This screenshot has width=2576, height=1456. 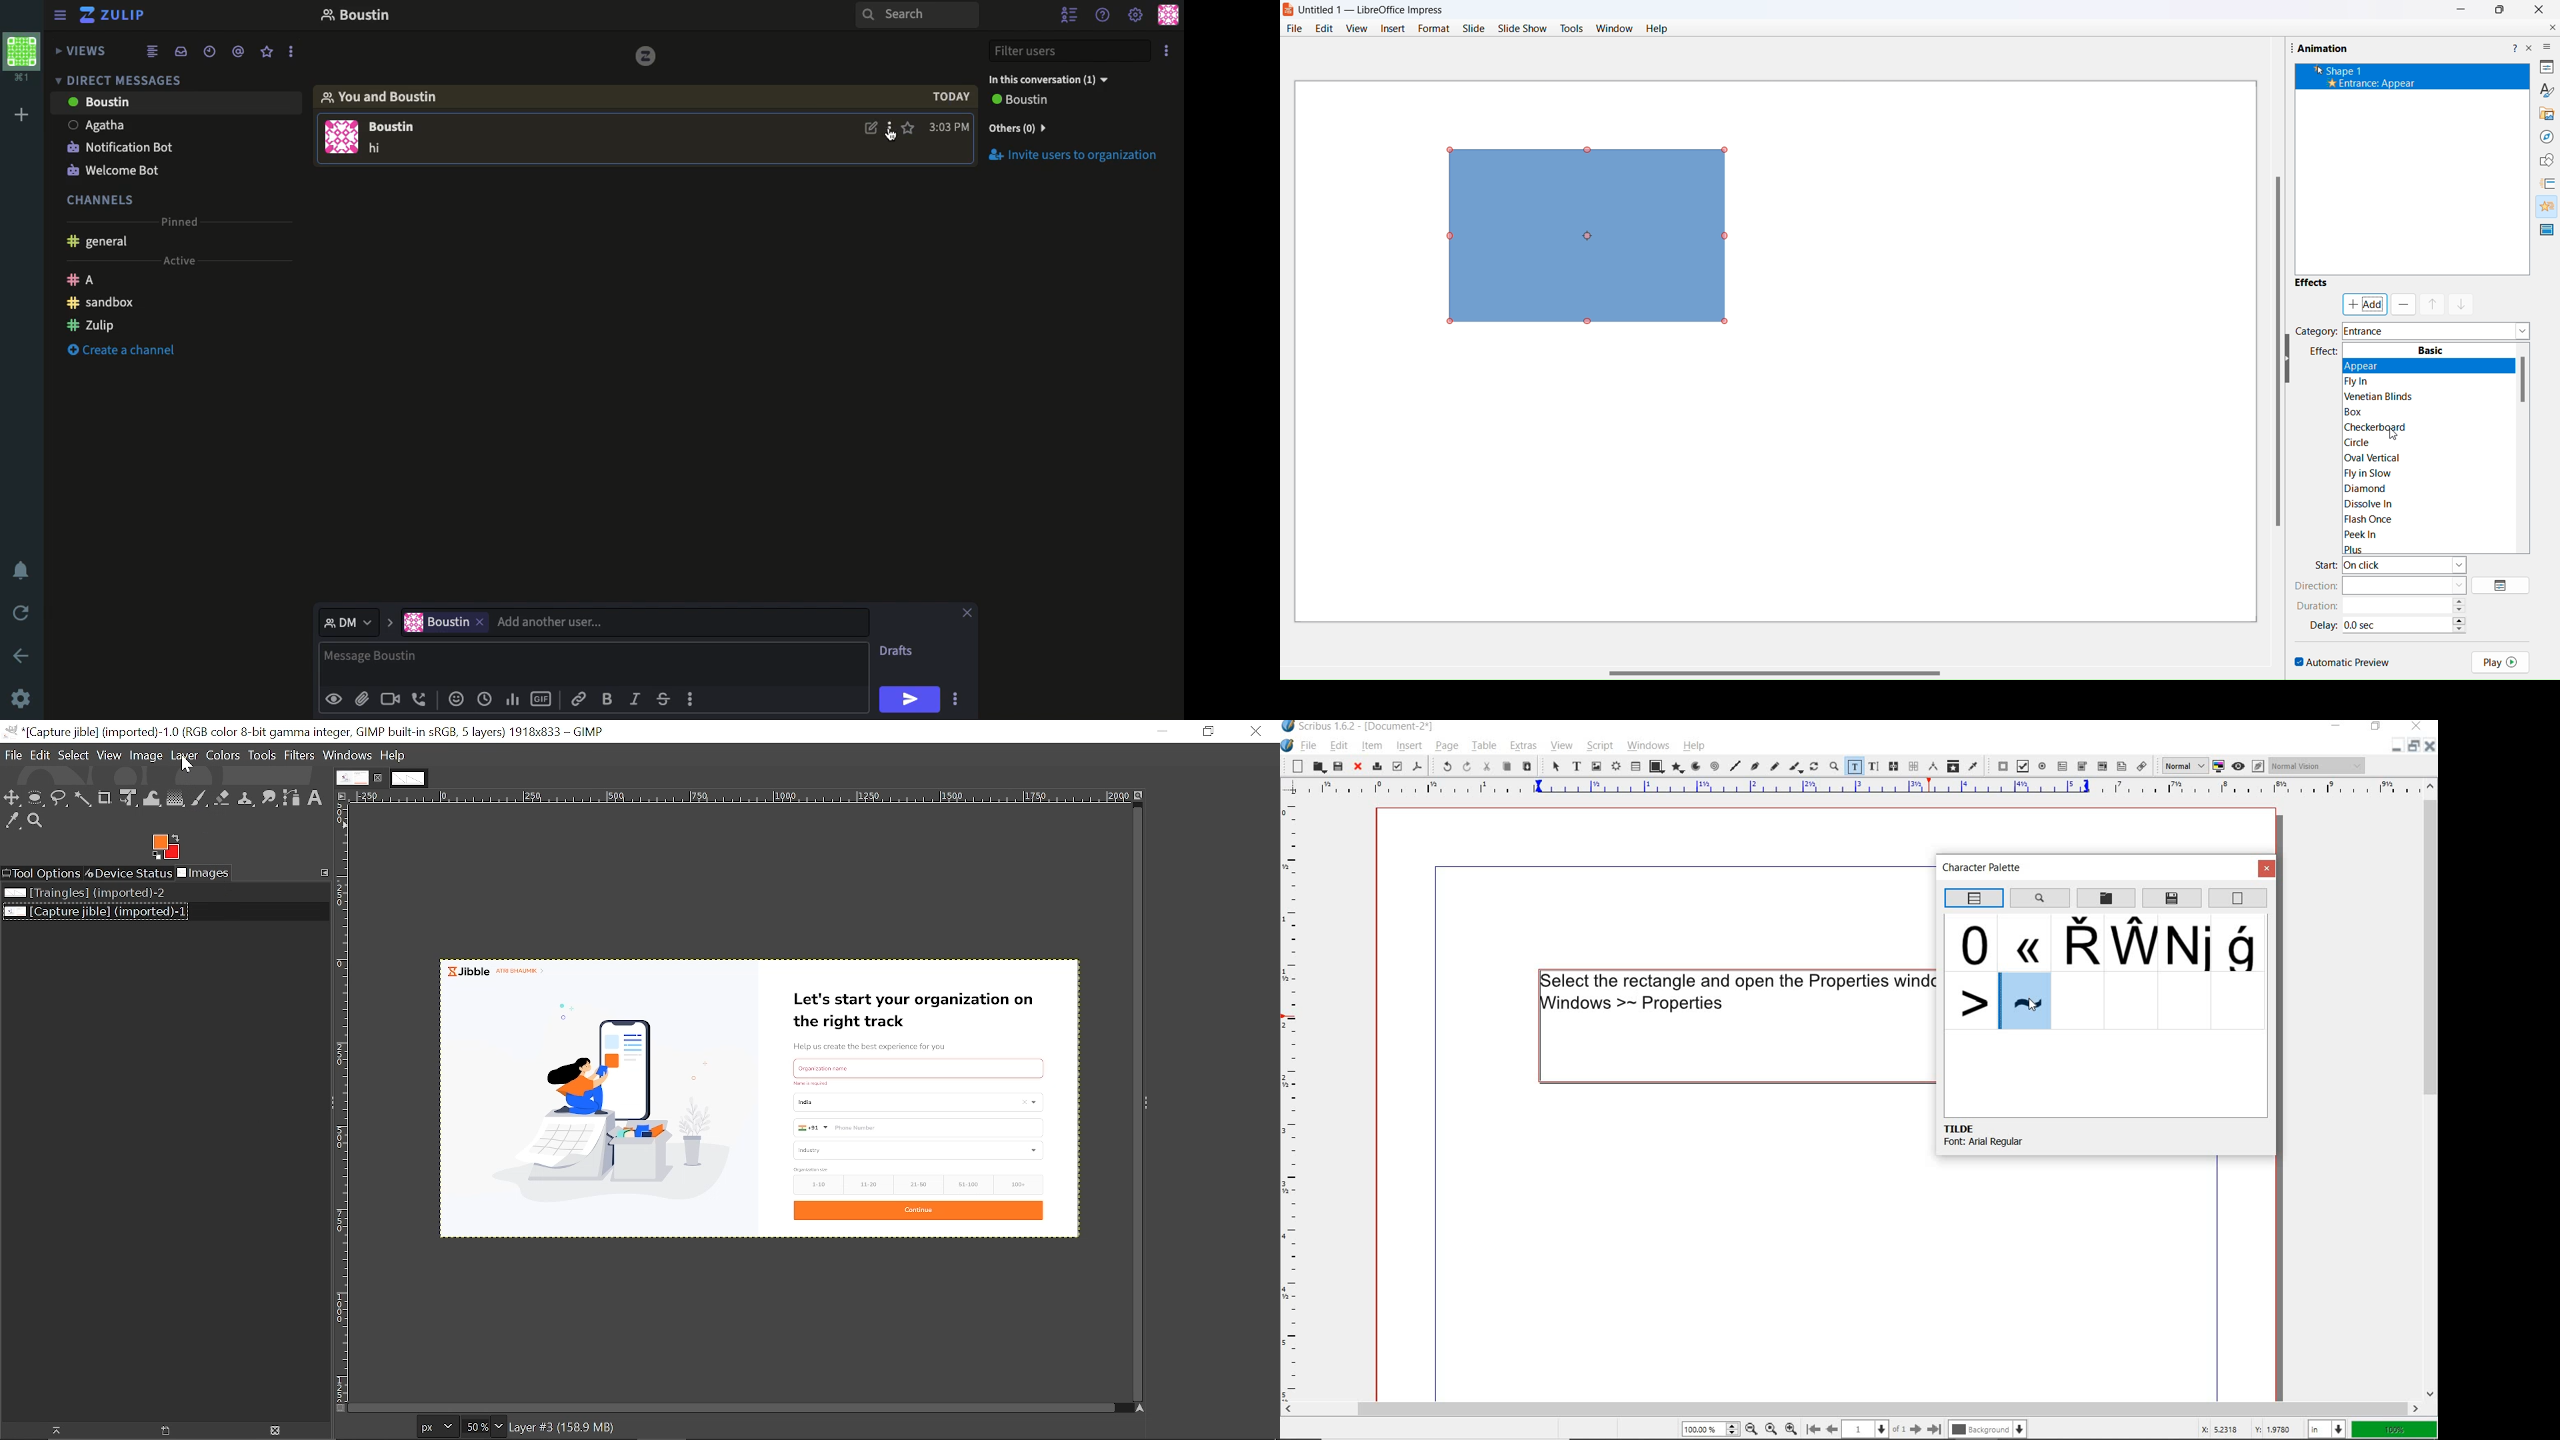 I want to click on Zulip, so click(x=113, y=15).